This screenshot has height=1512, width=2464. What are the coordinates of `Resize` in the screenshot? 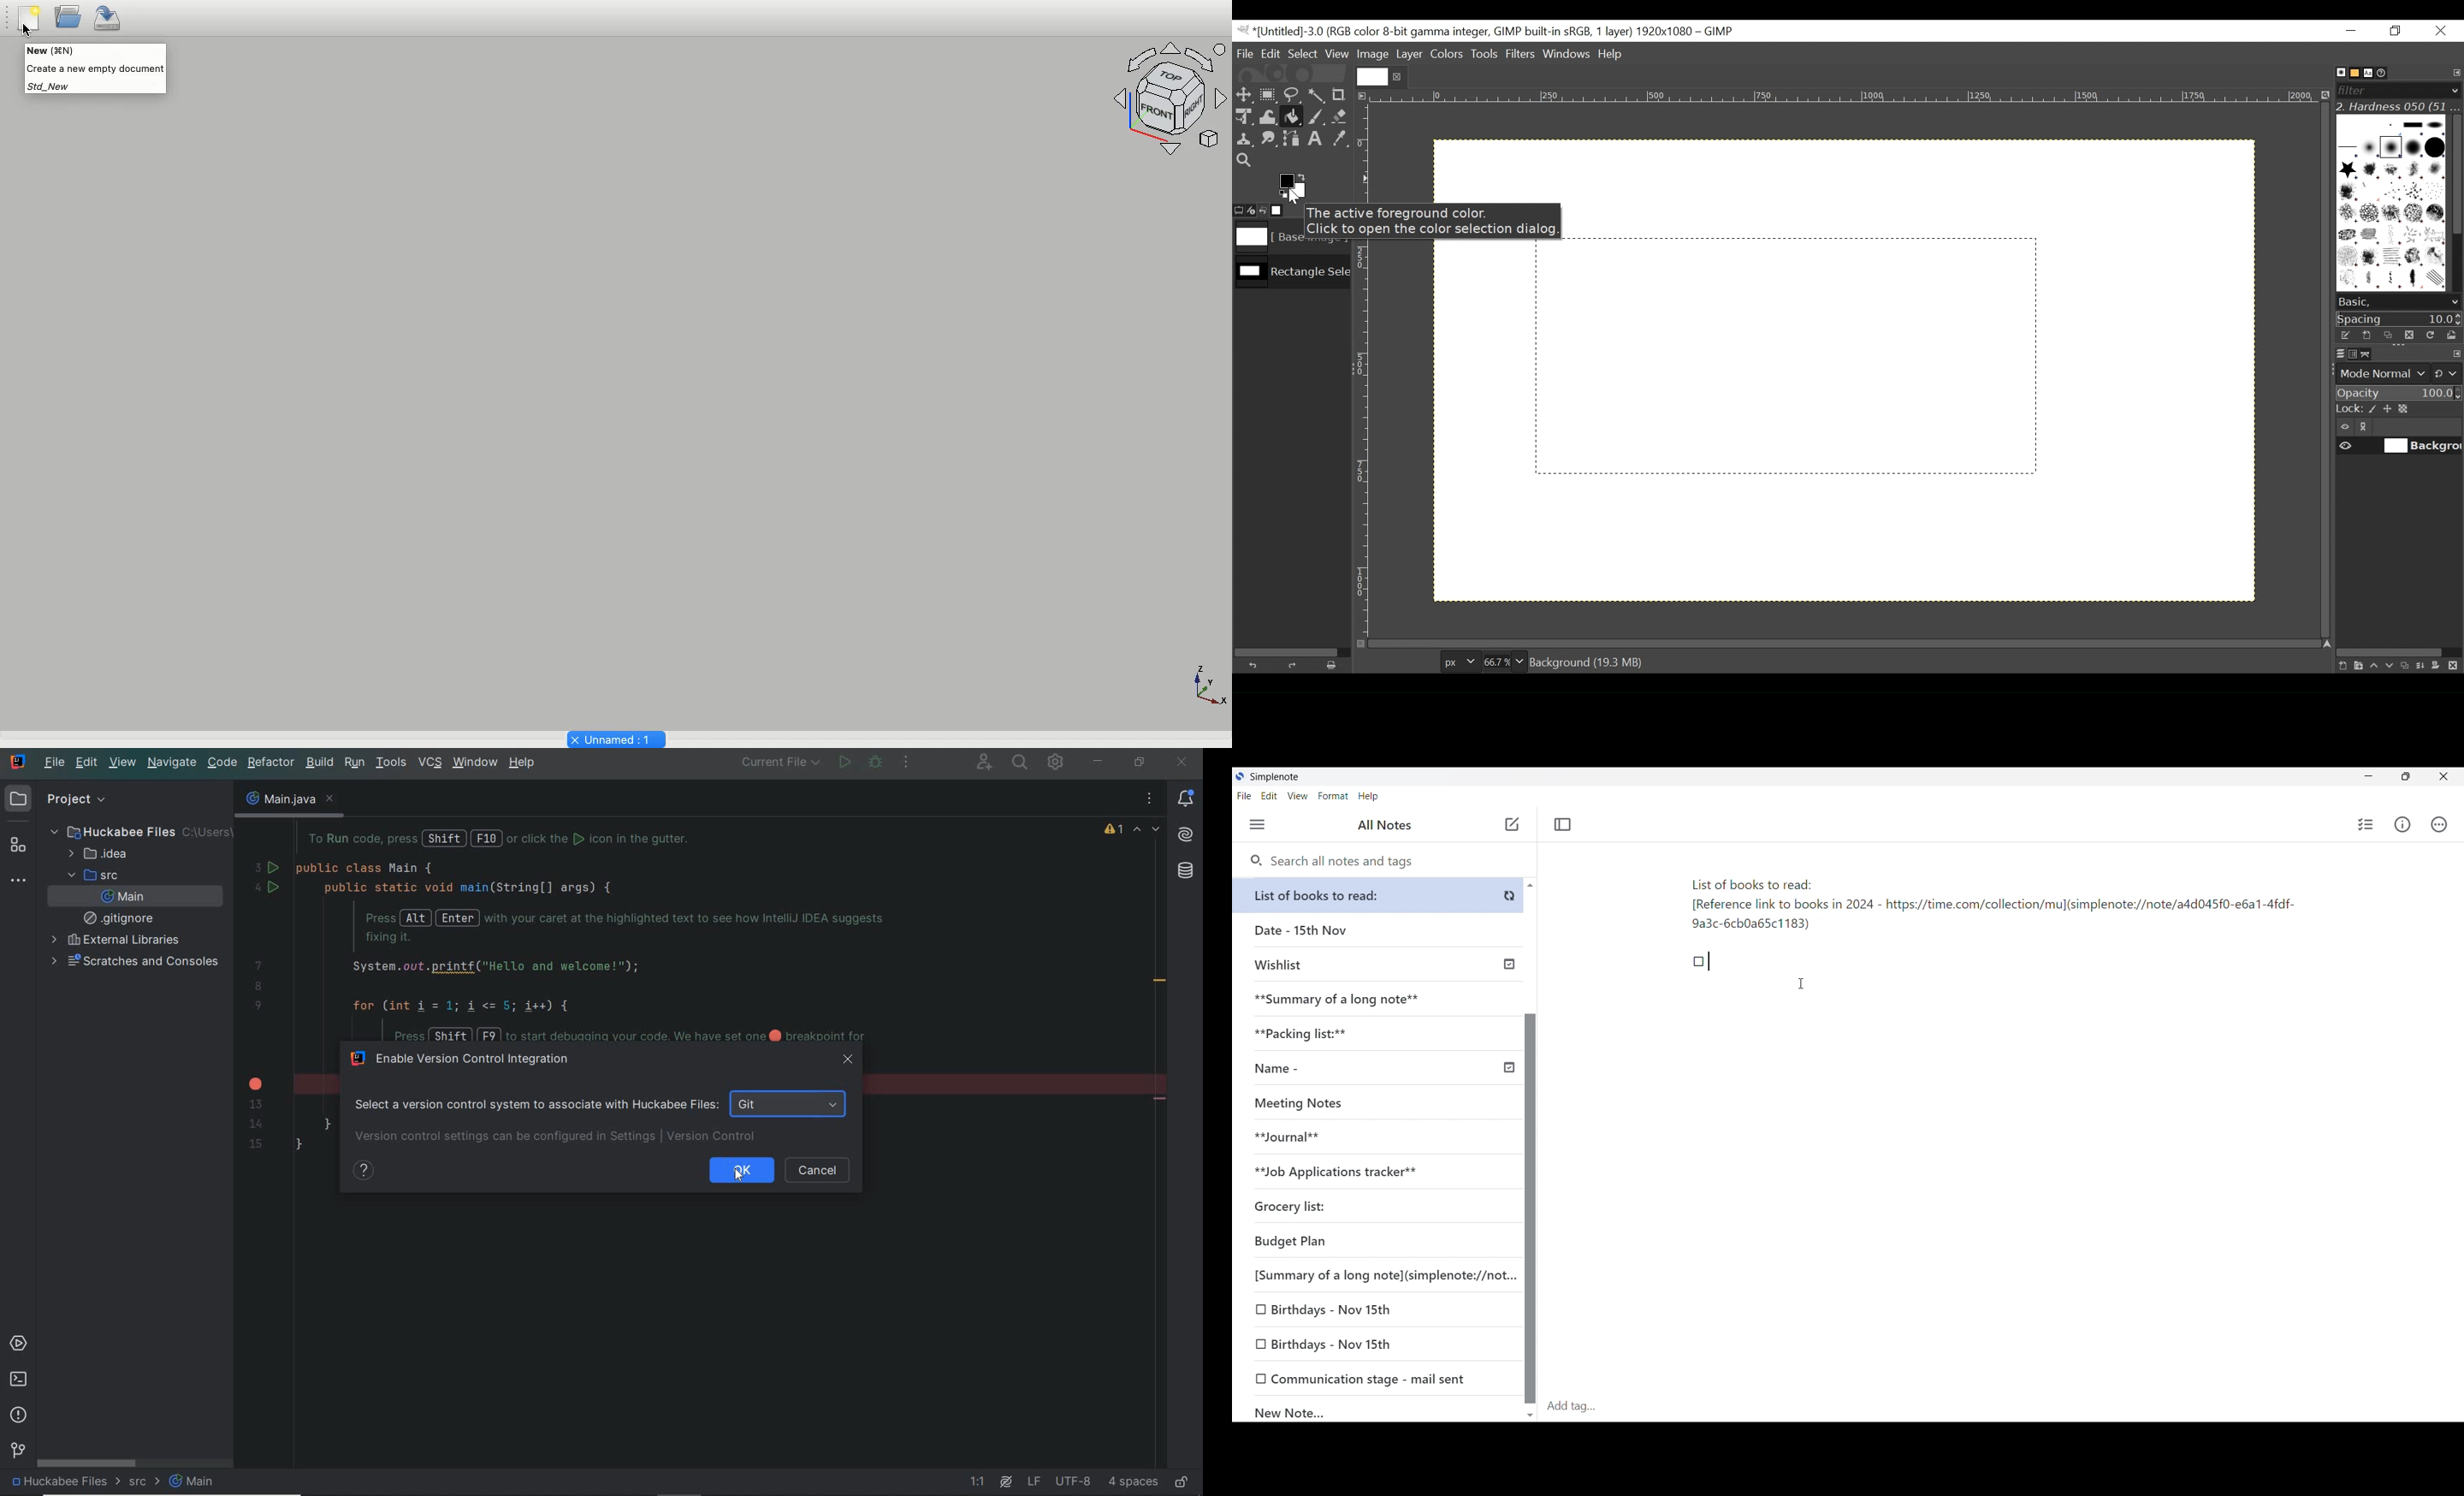 It's located at (2402, 778).